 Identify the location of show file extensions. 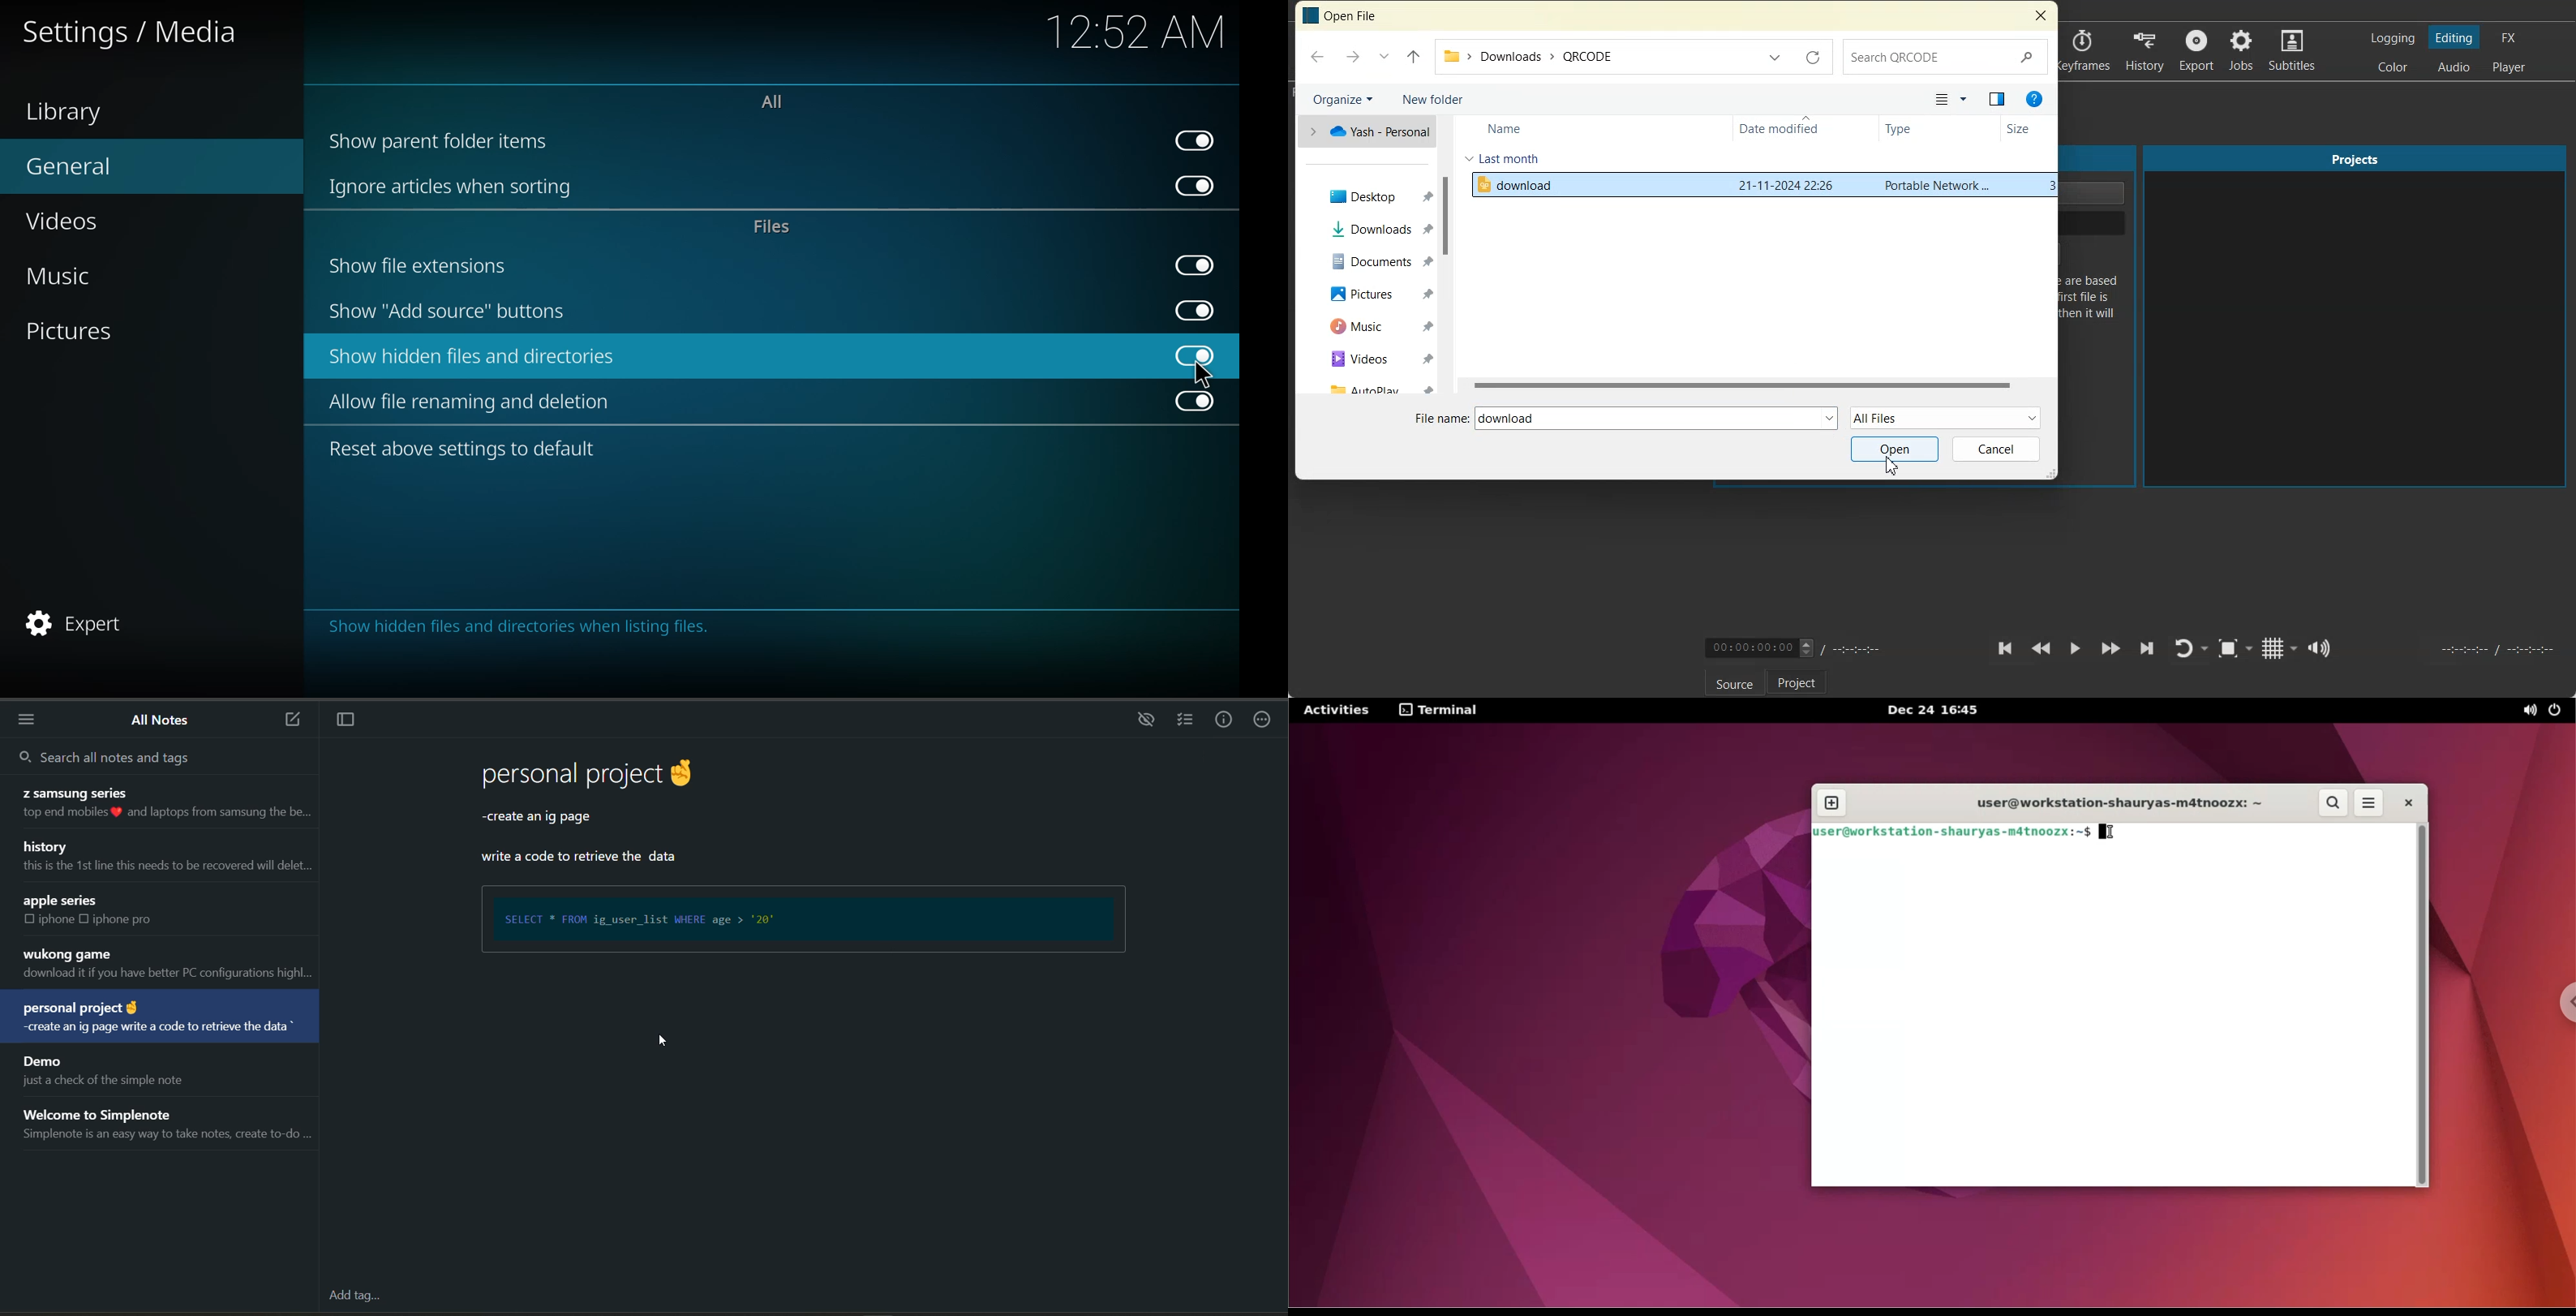
(422, 265).